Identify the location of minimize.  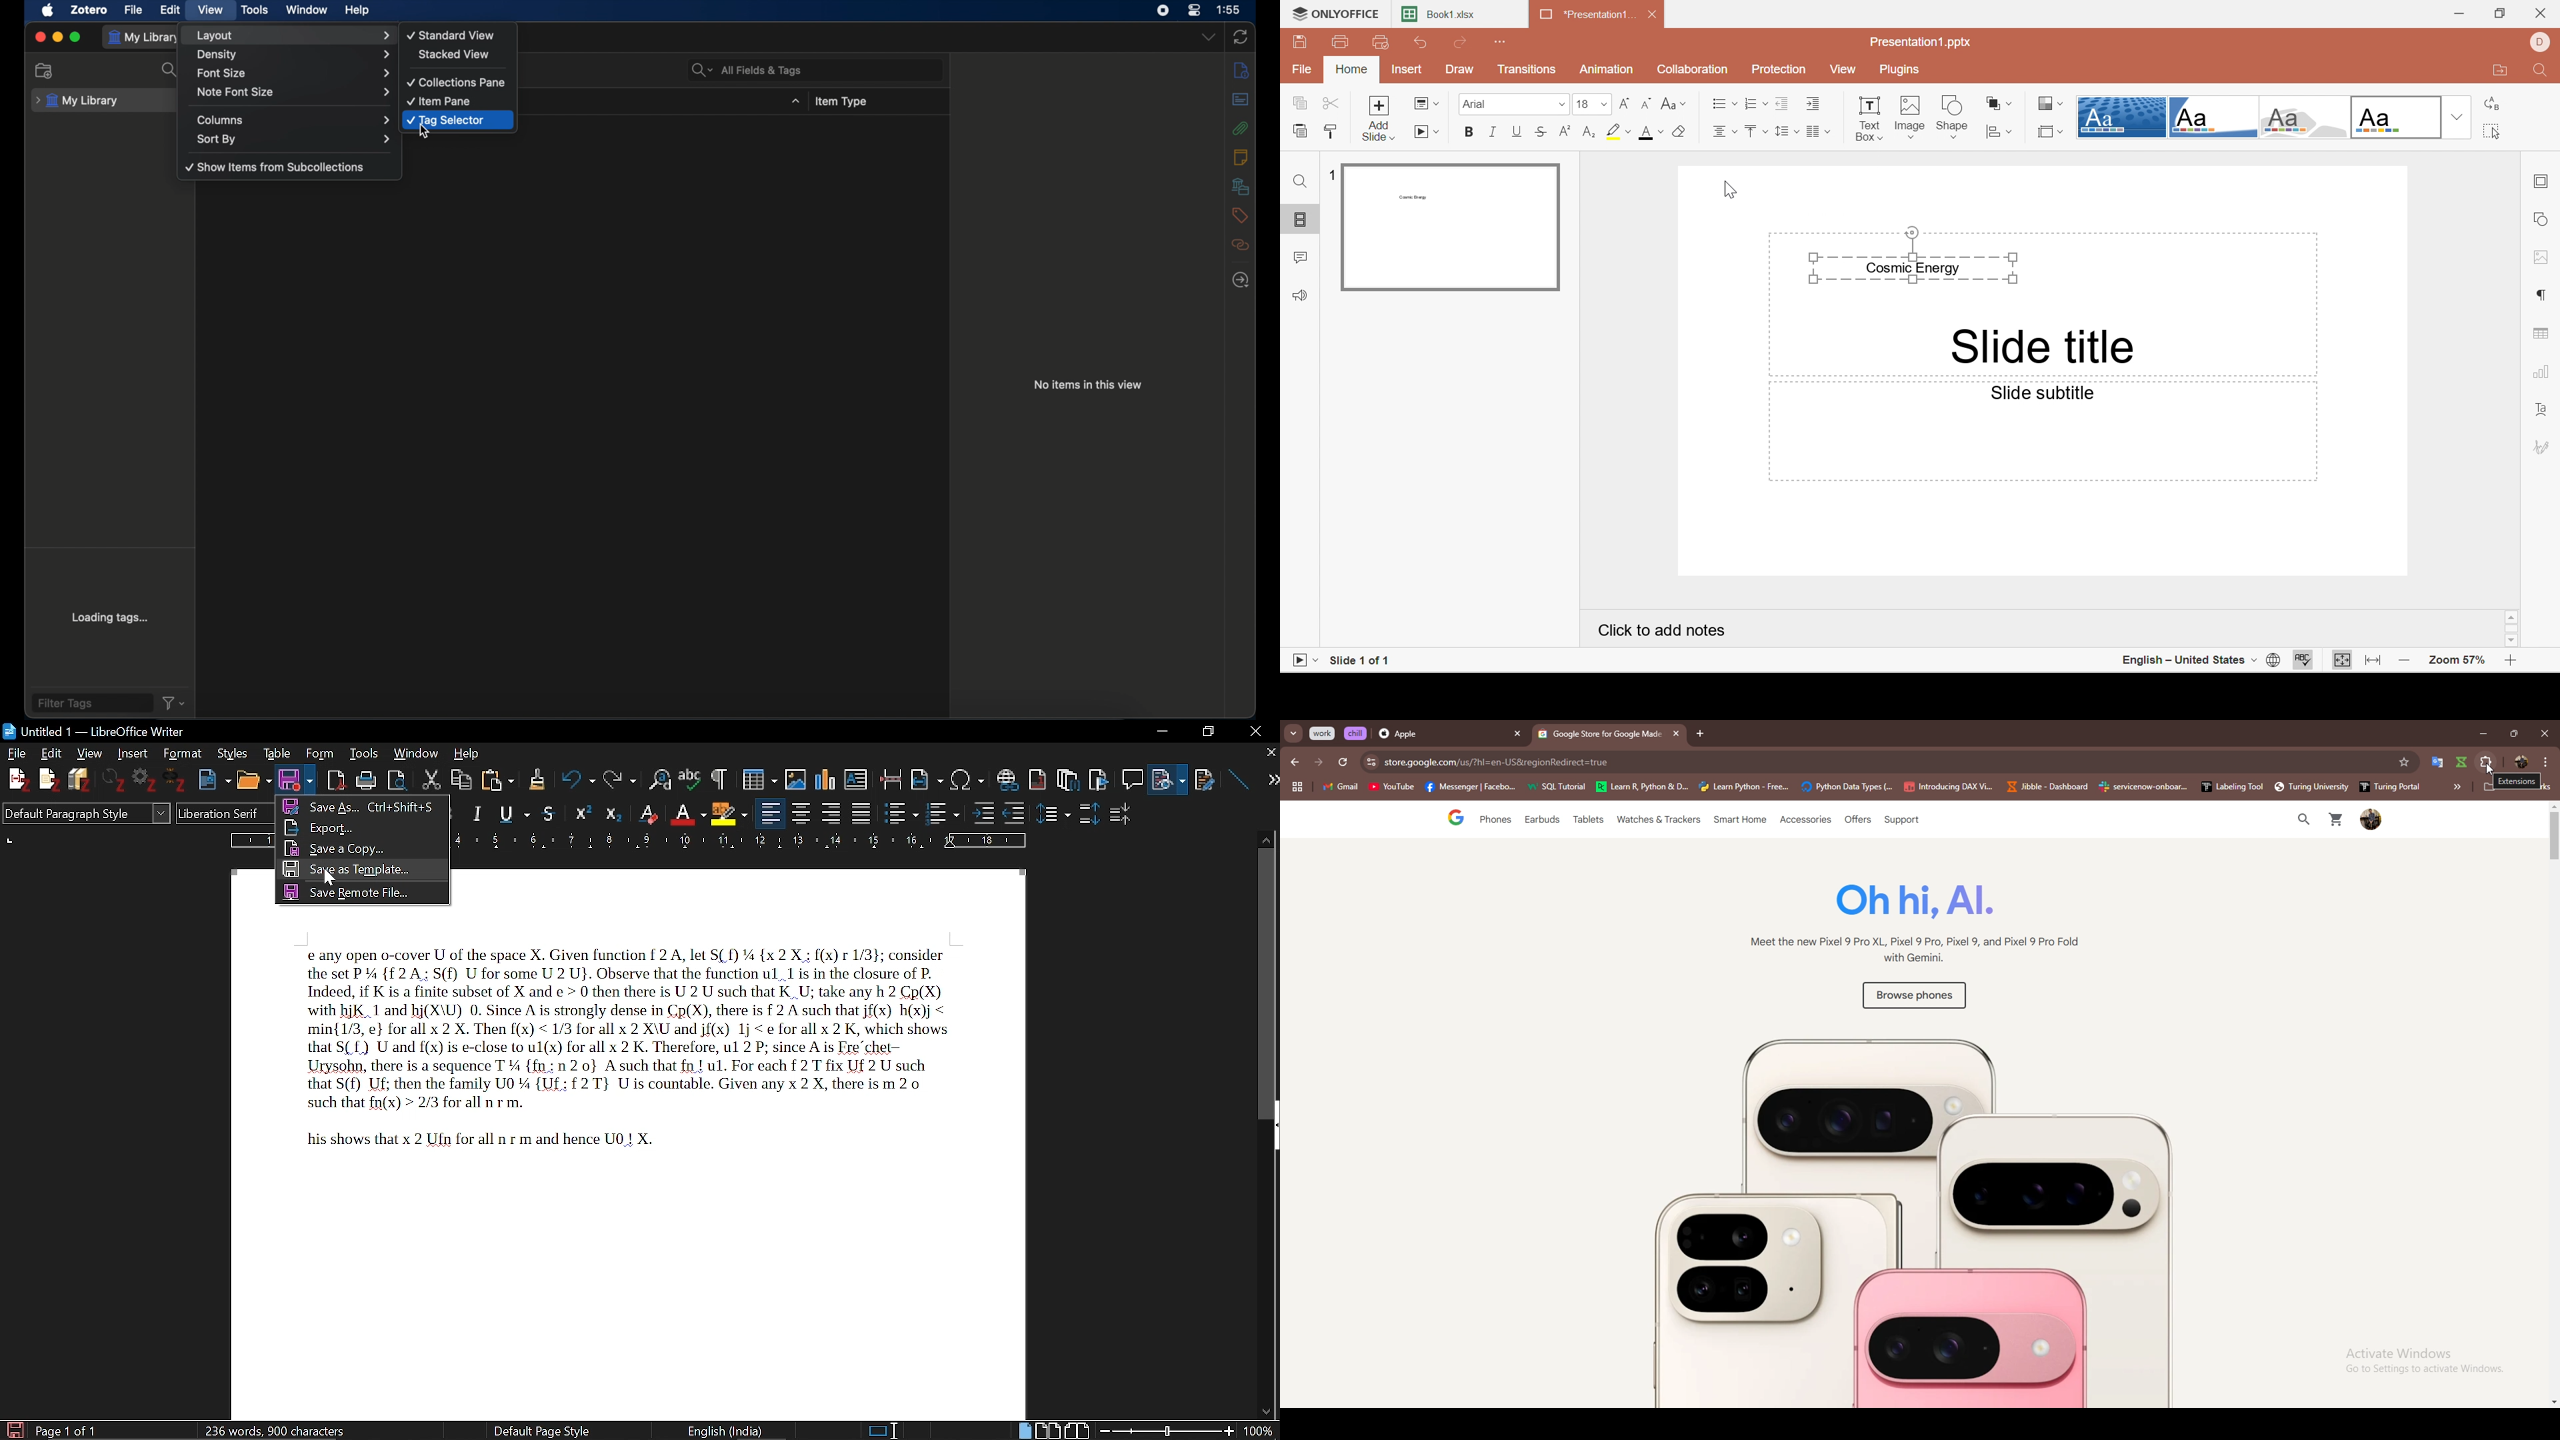
(1166, 732).